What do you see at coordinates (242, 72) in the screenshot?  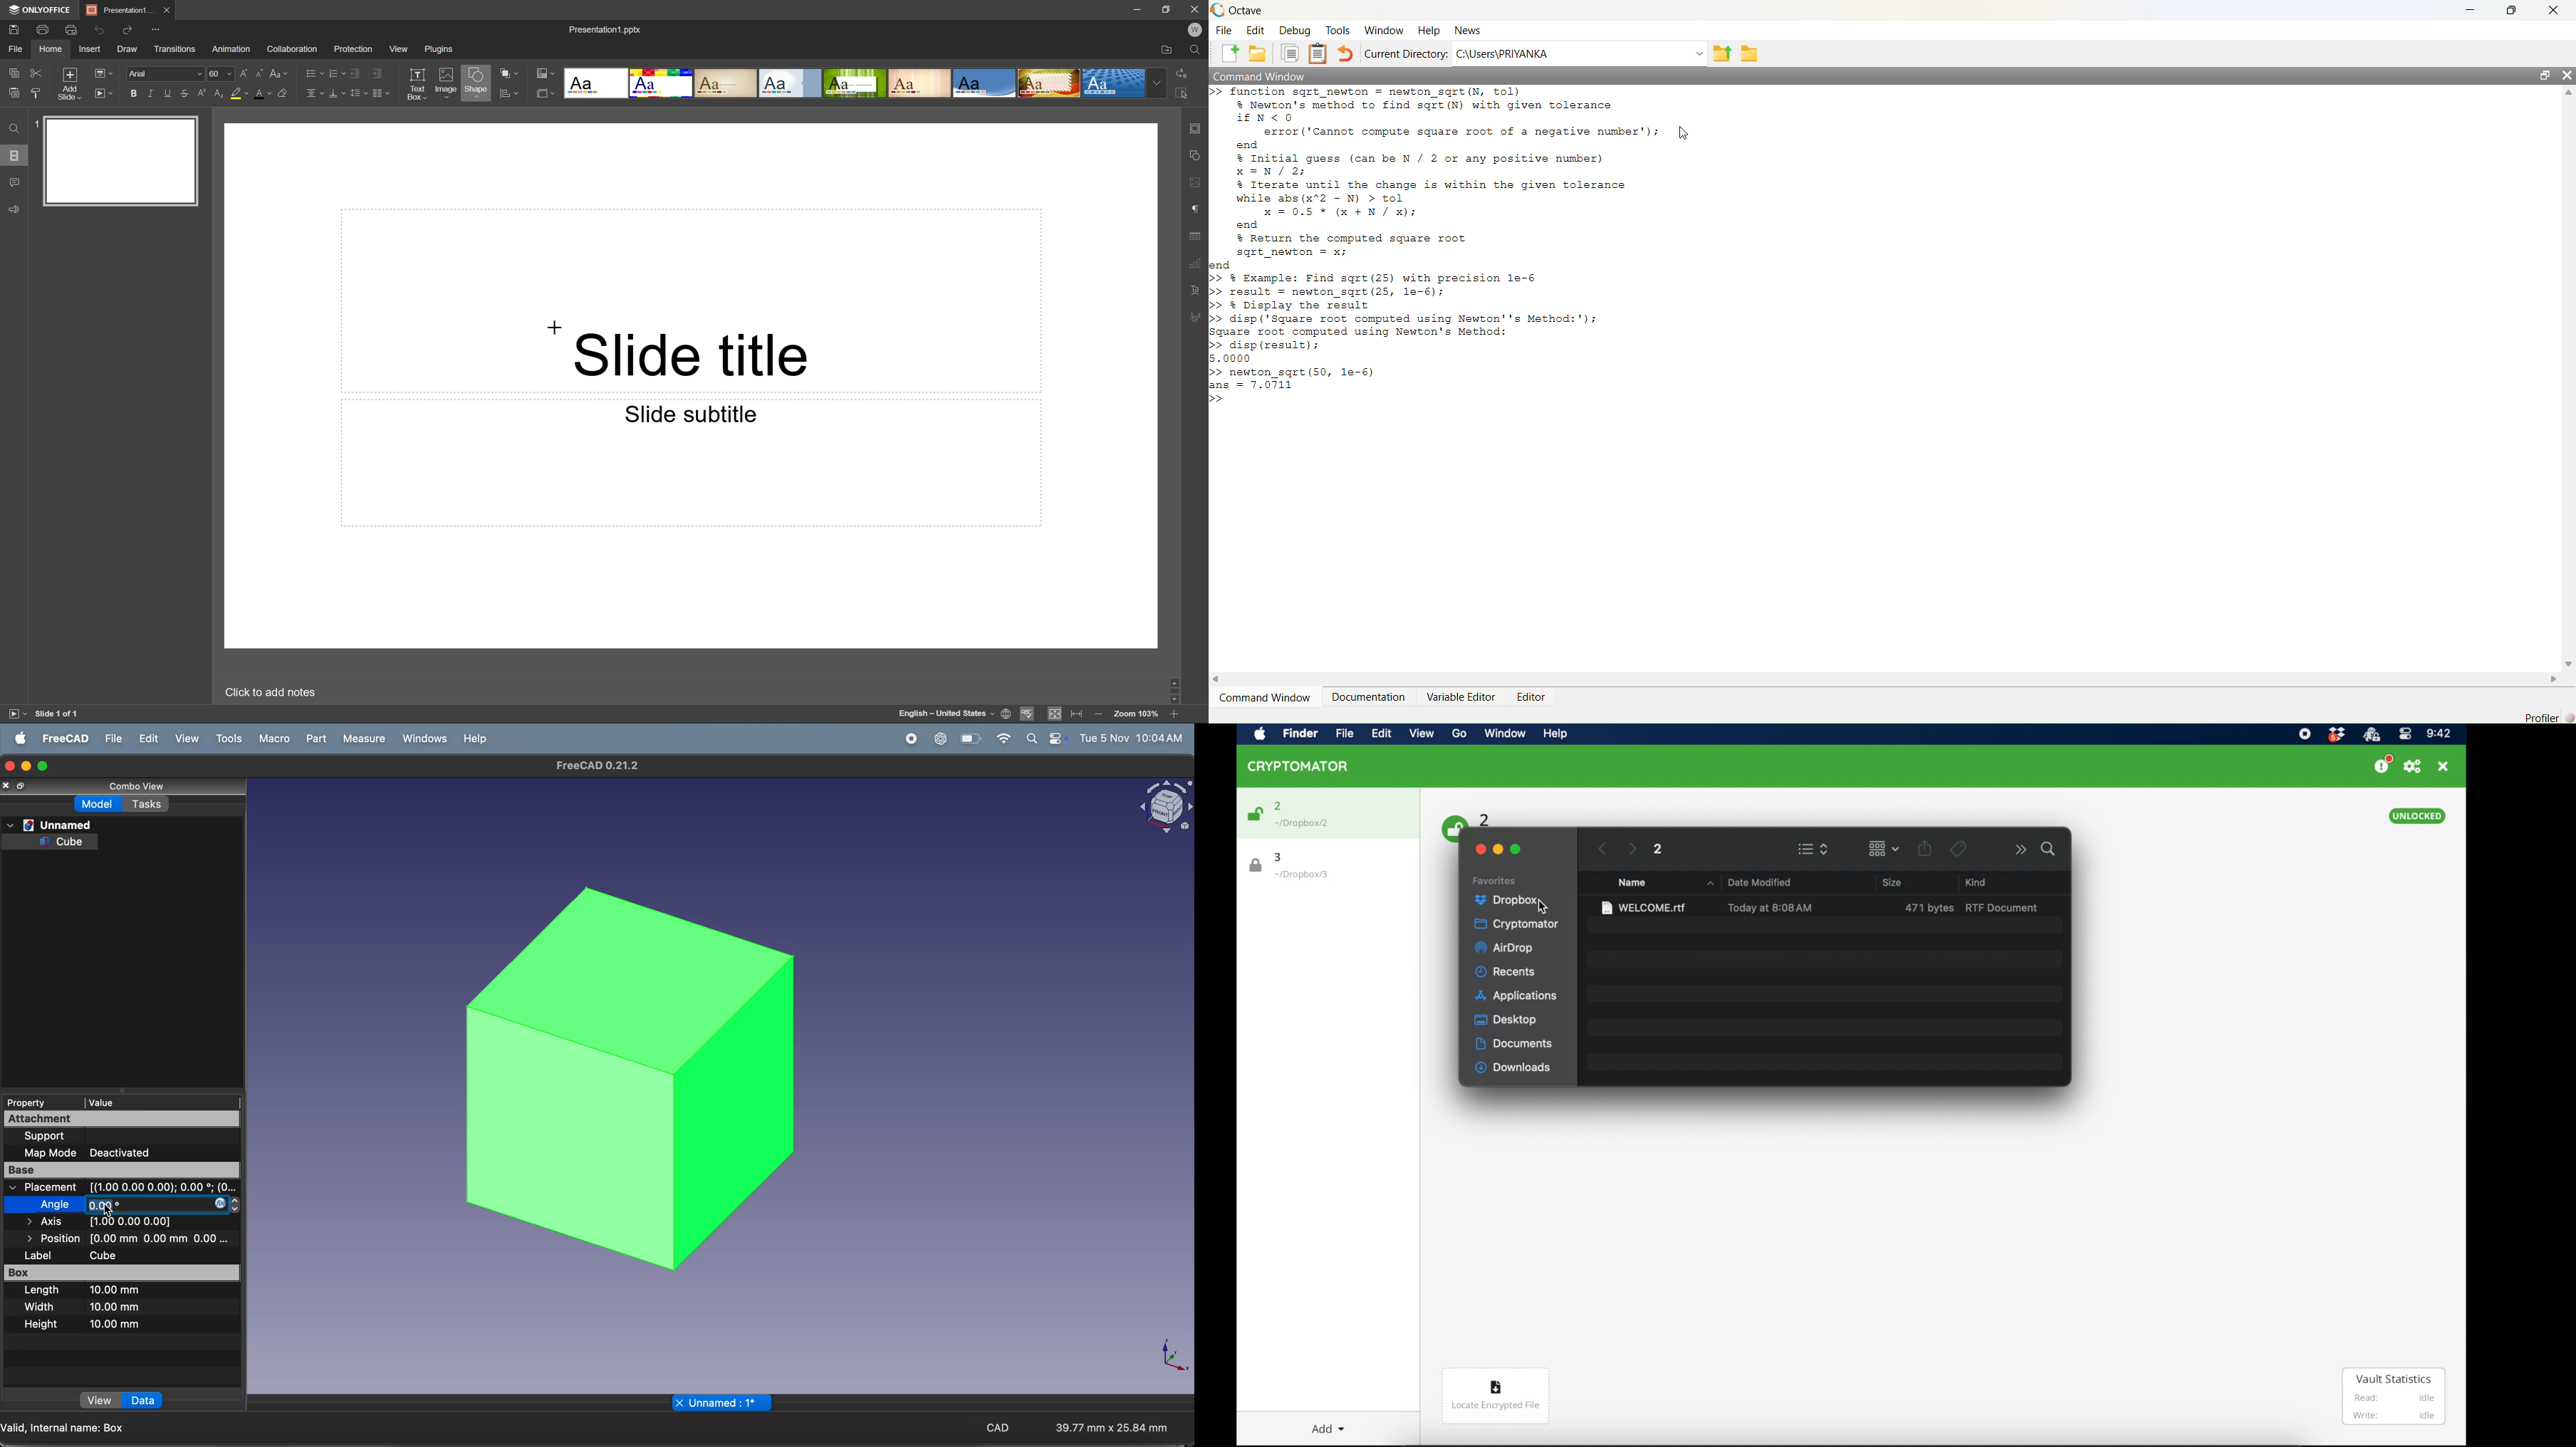 I see `Increment font size` at bounding box center [242, 72].